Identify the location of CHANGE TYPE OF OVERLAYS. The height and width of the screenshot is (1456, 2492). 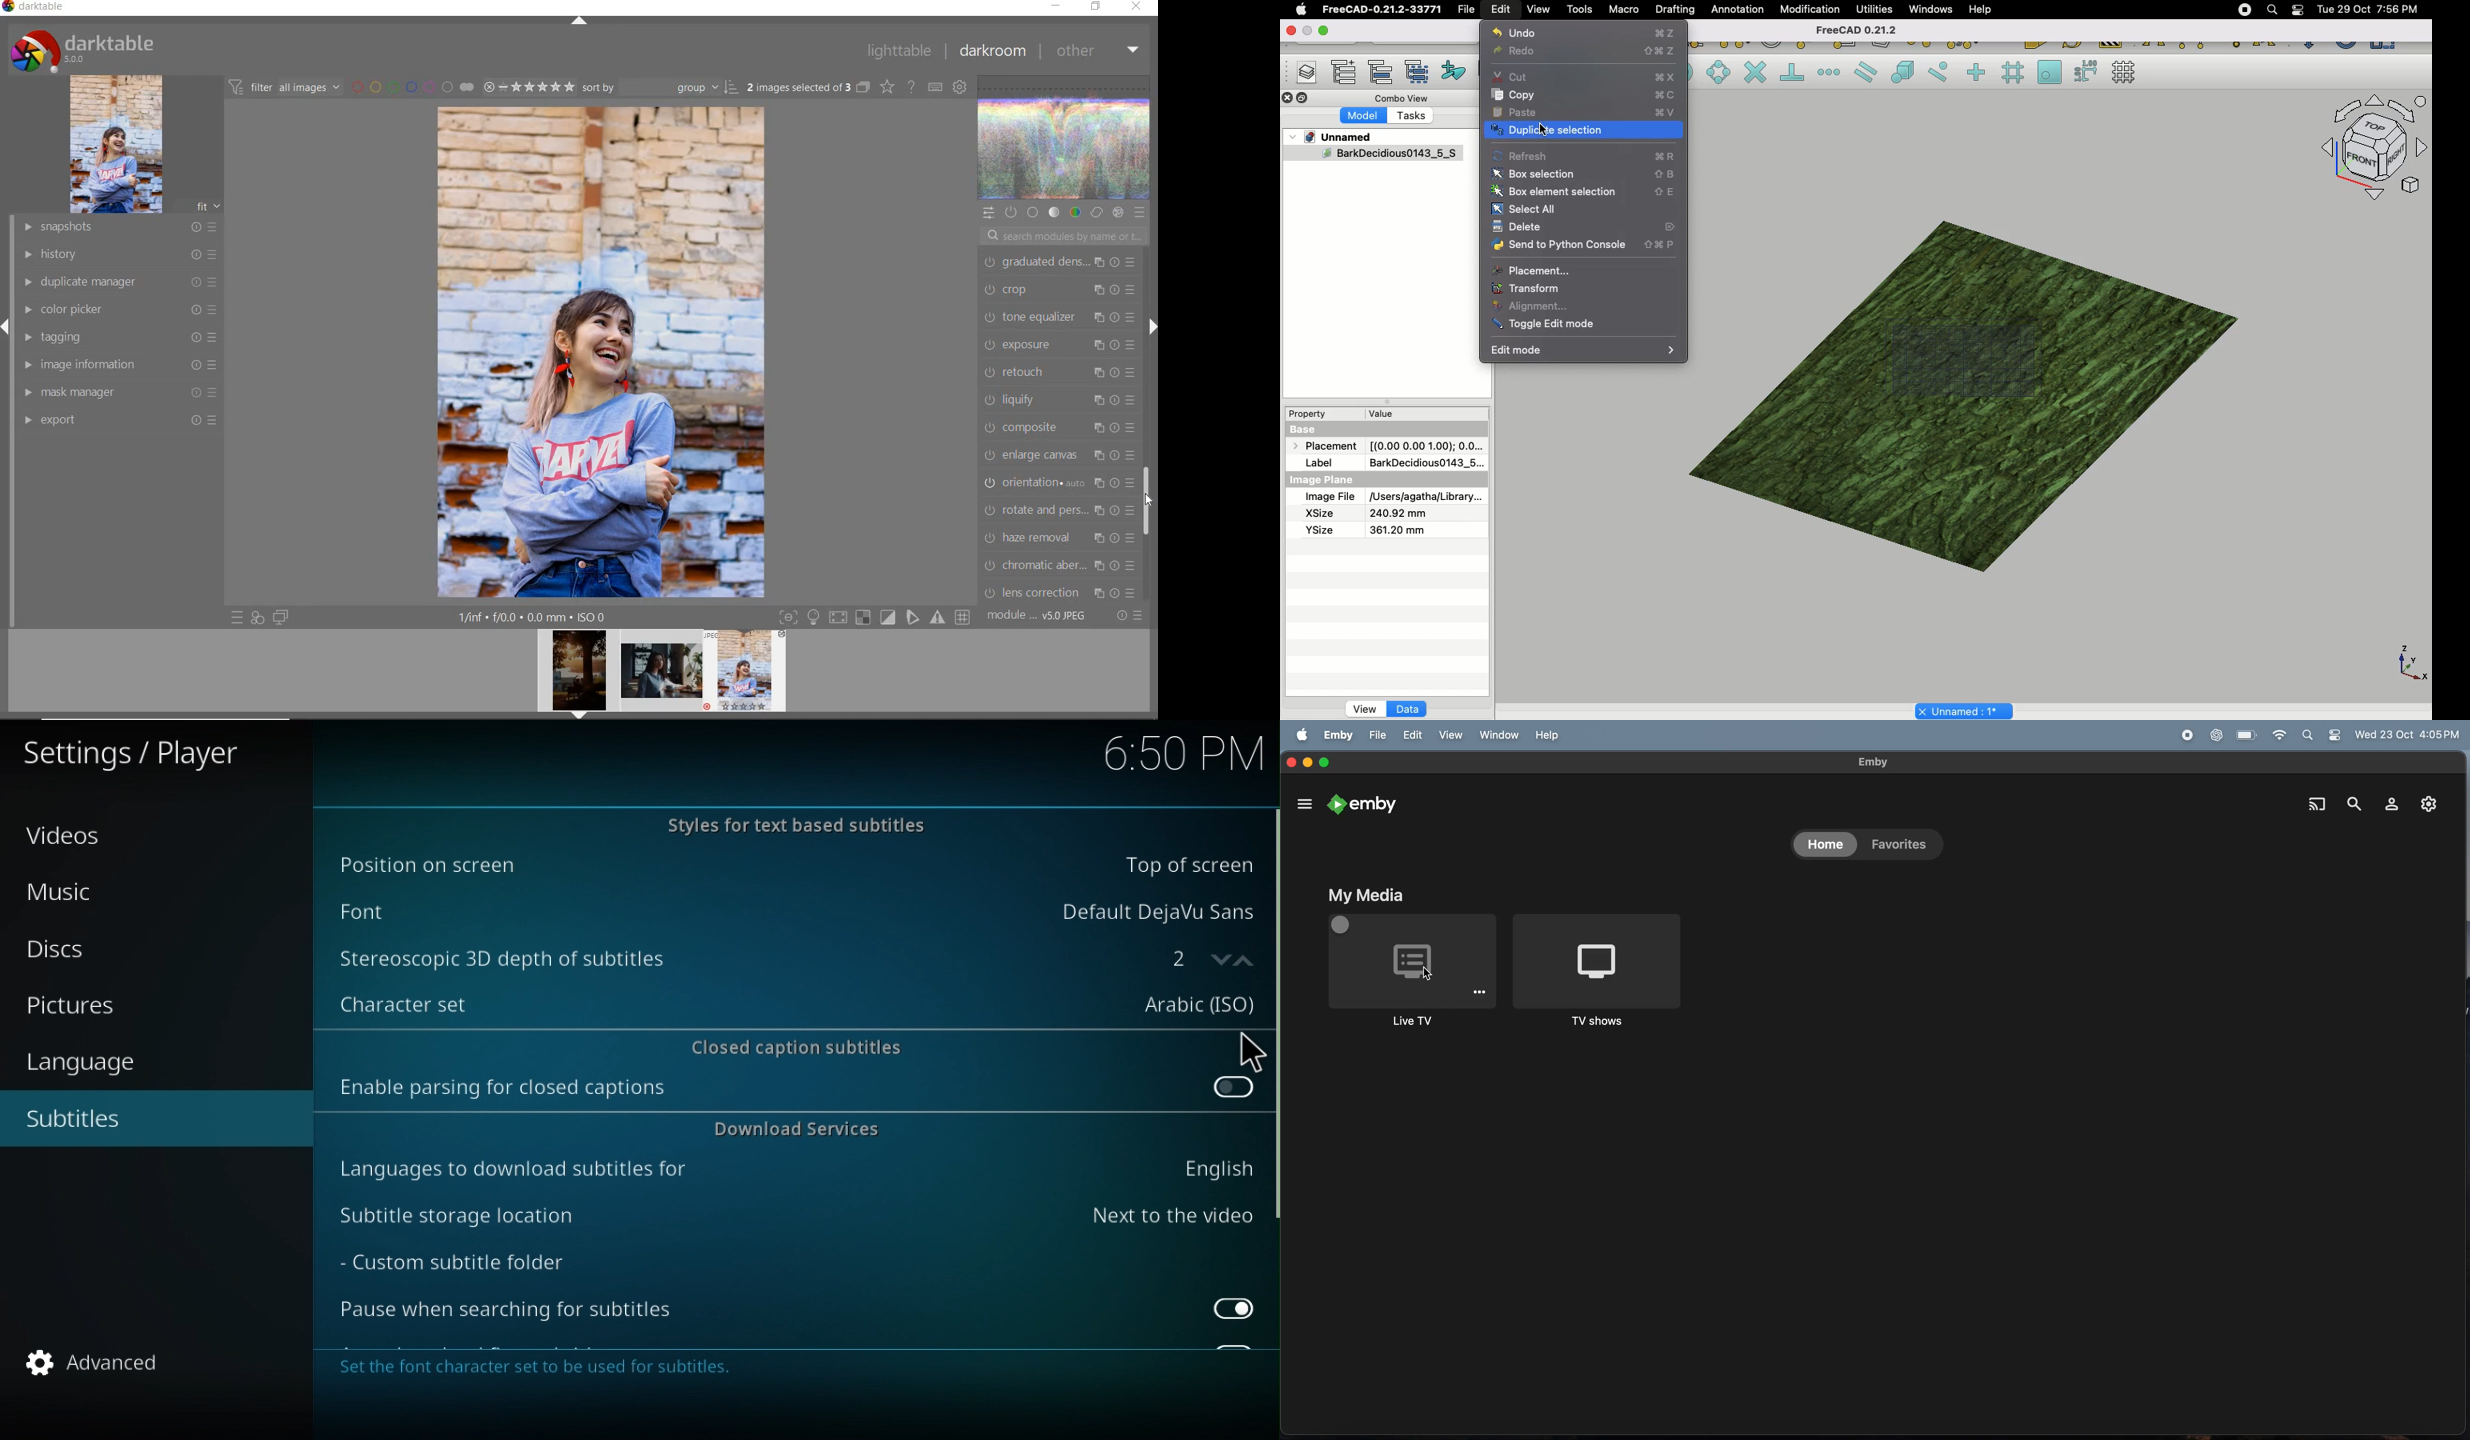
(887, 86).